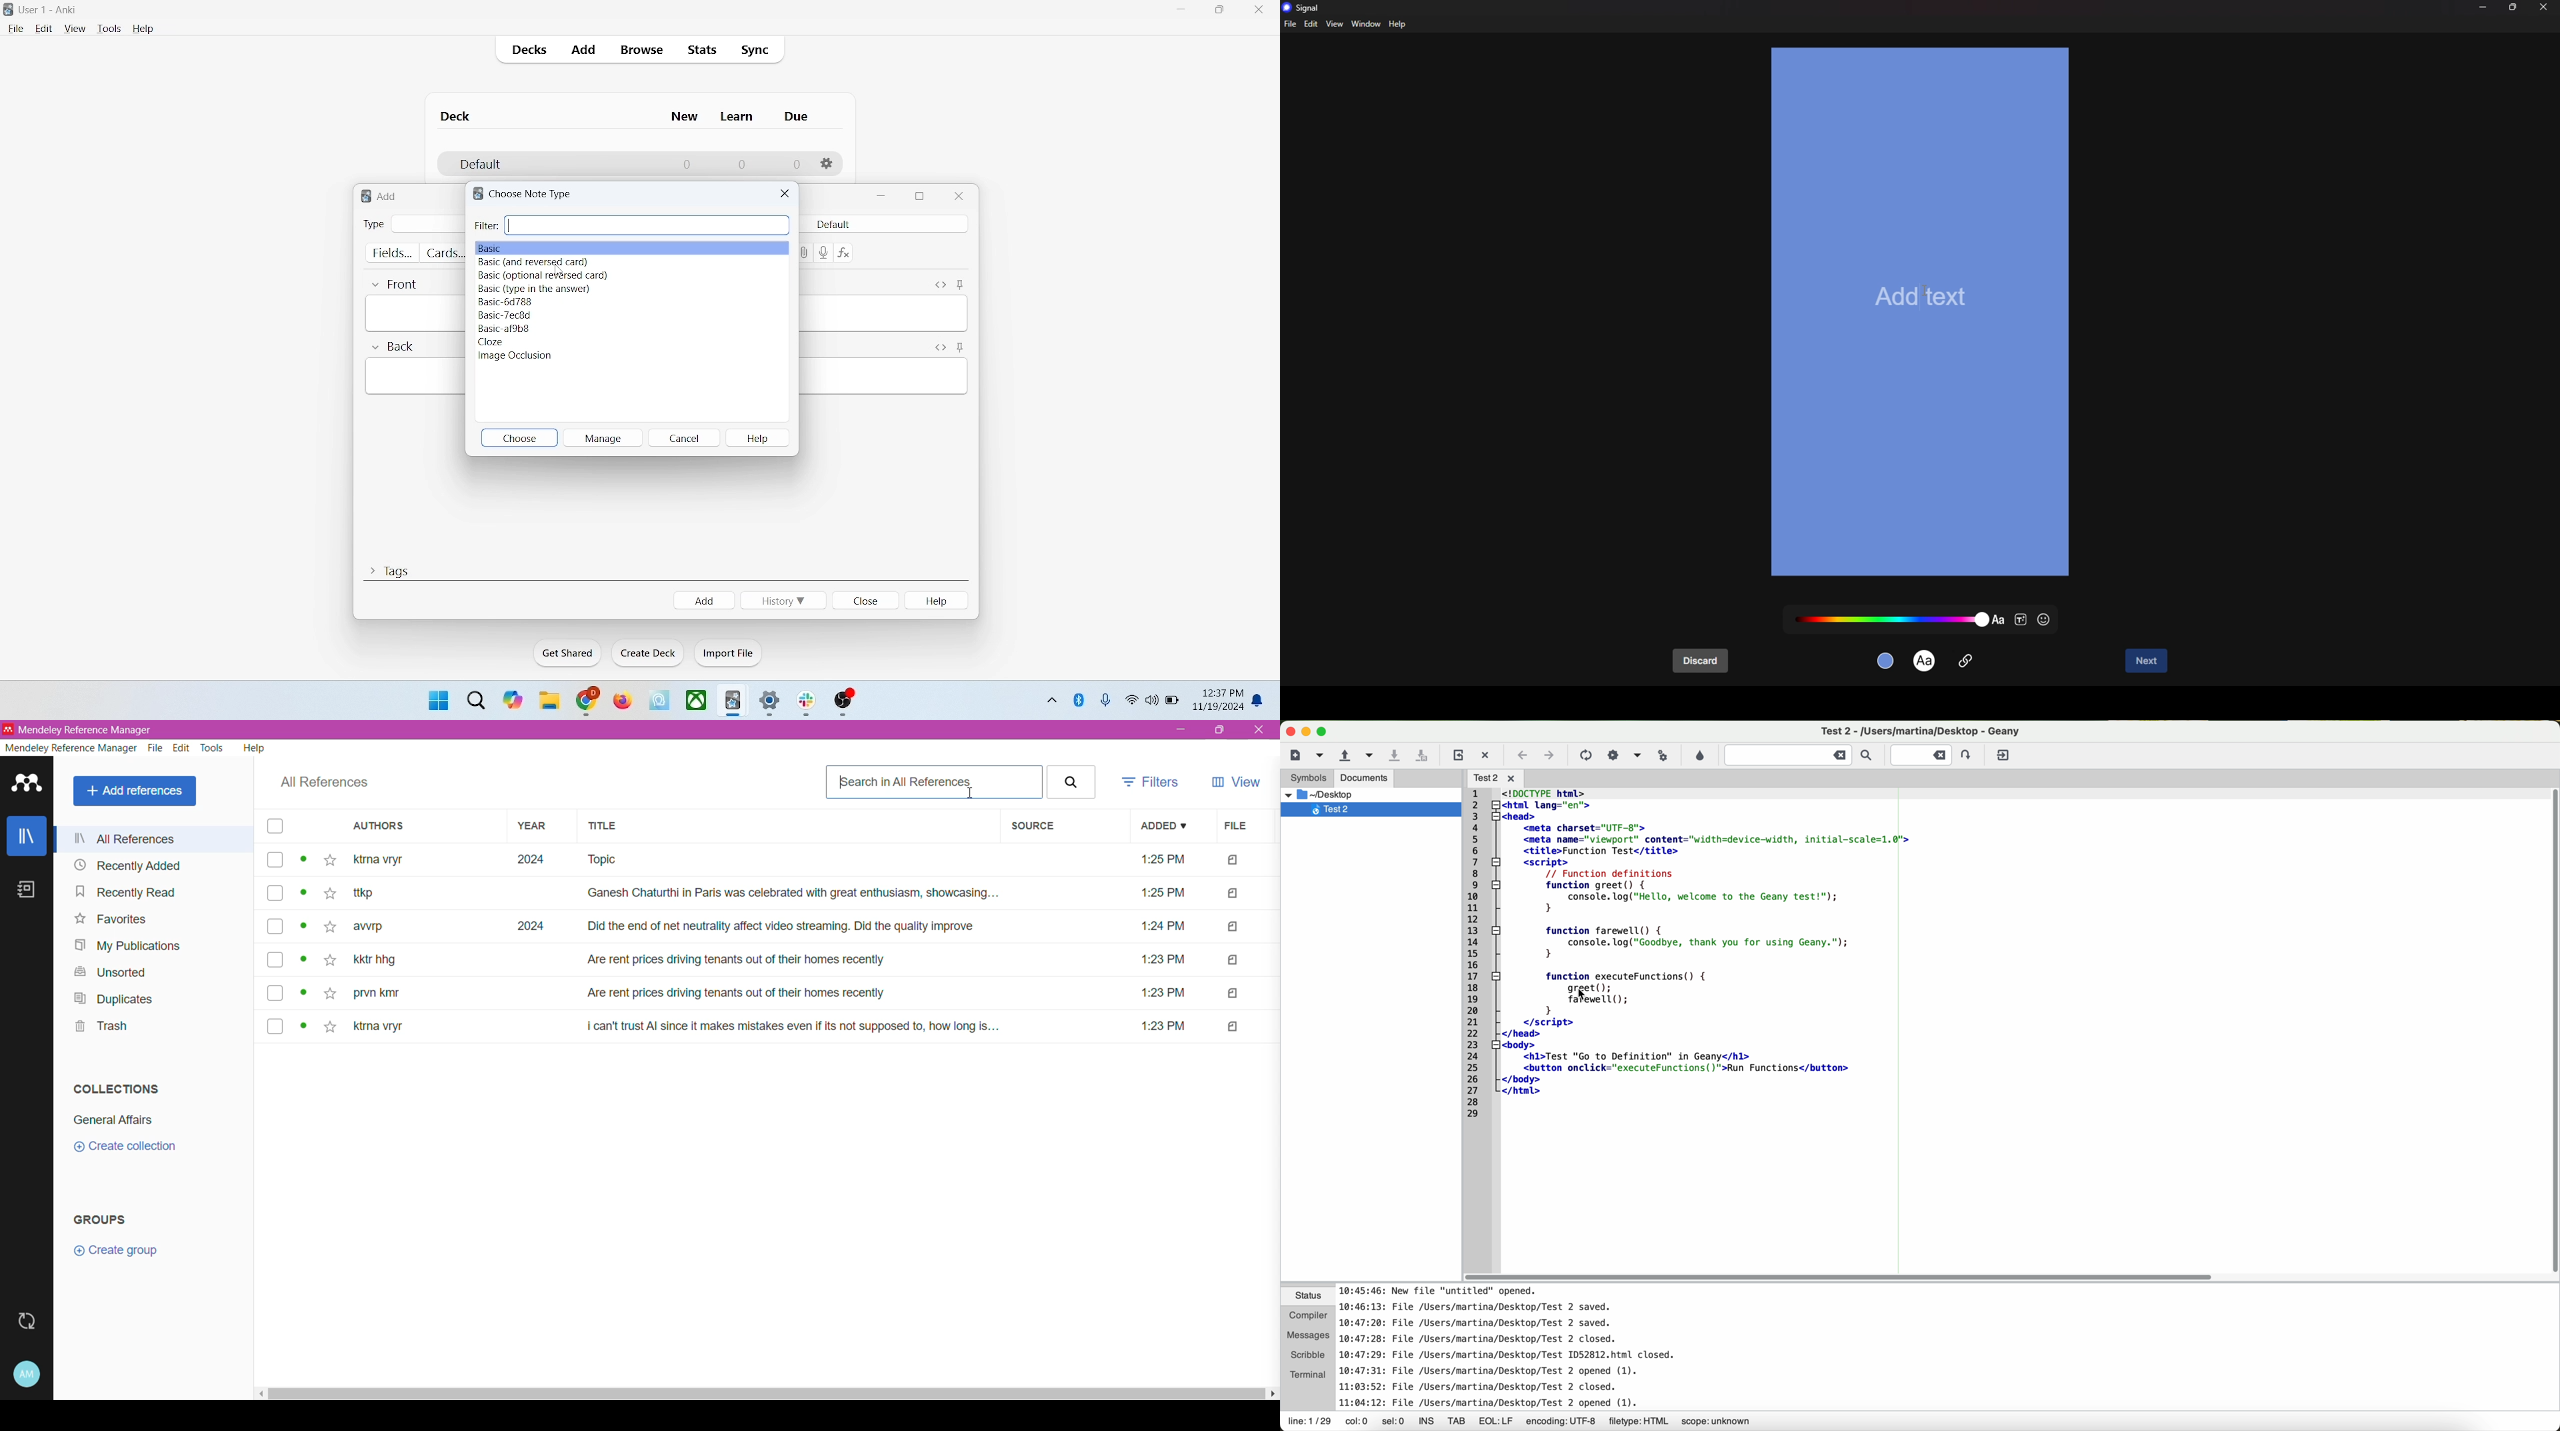  What do you see at coordinates (373, 223) in the screenshot?
I see `type` at bounding box center [373, 223].